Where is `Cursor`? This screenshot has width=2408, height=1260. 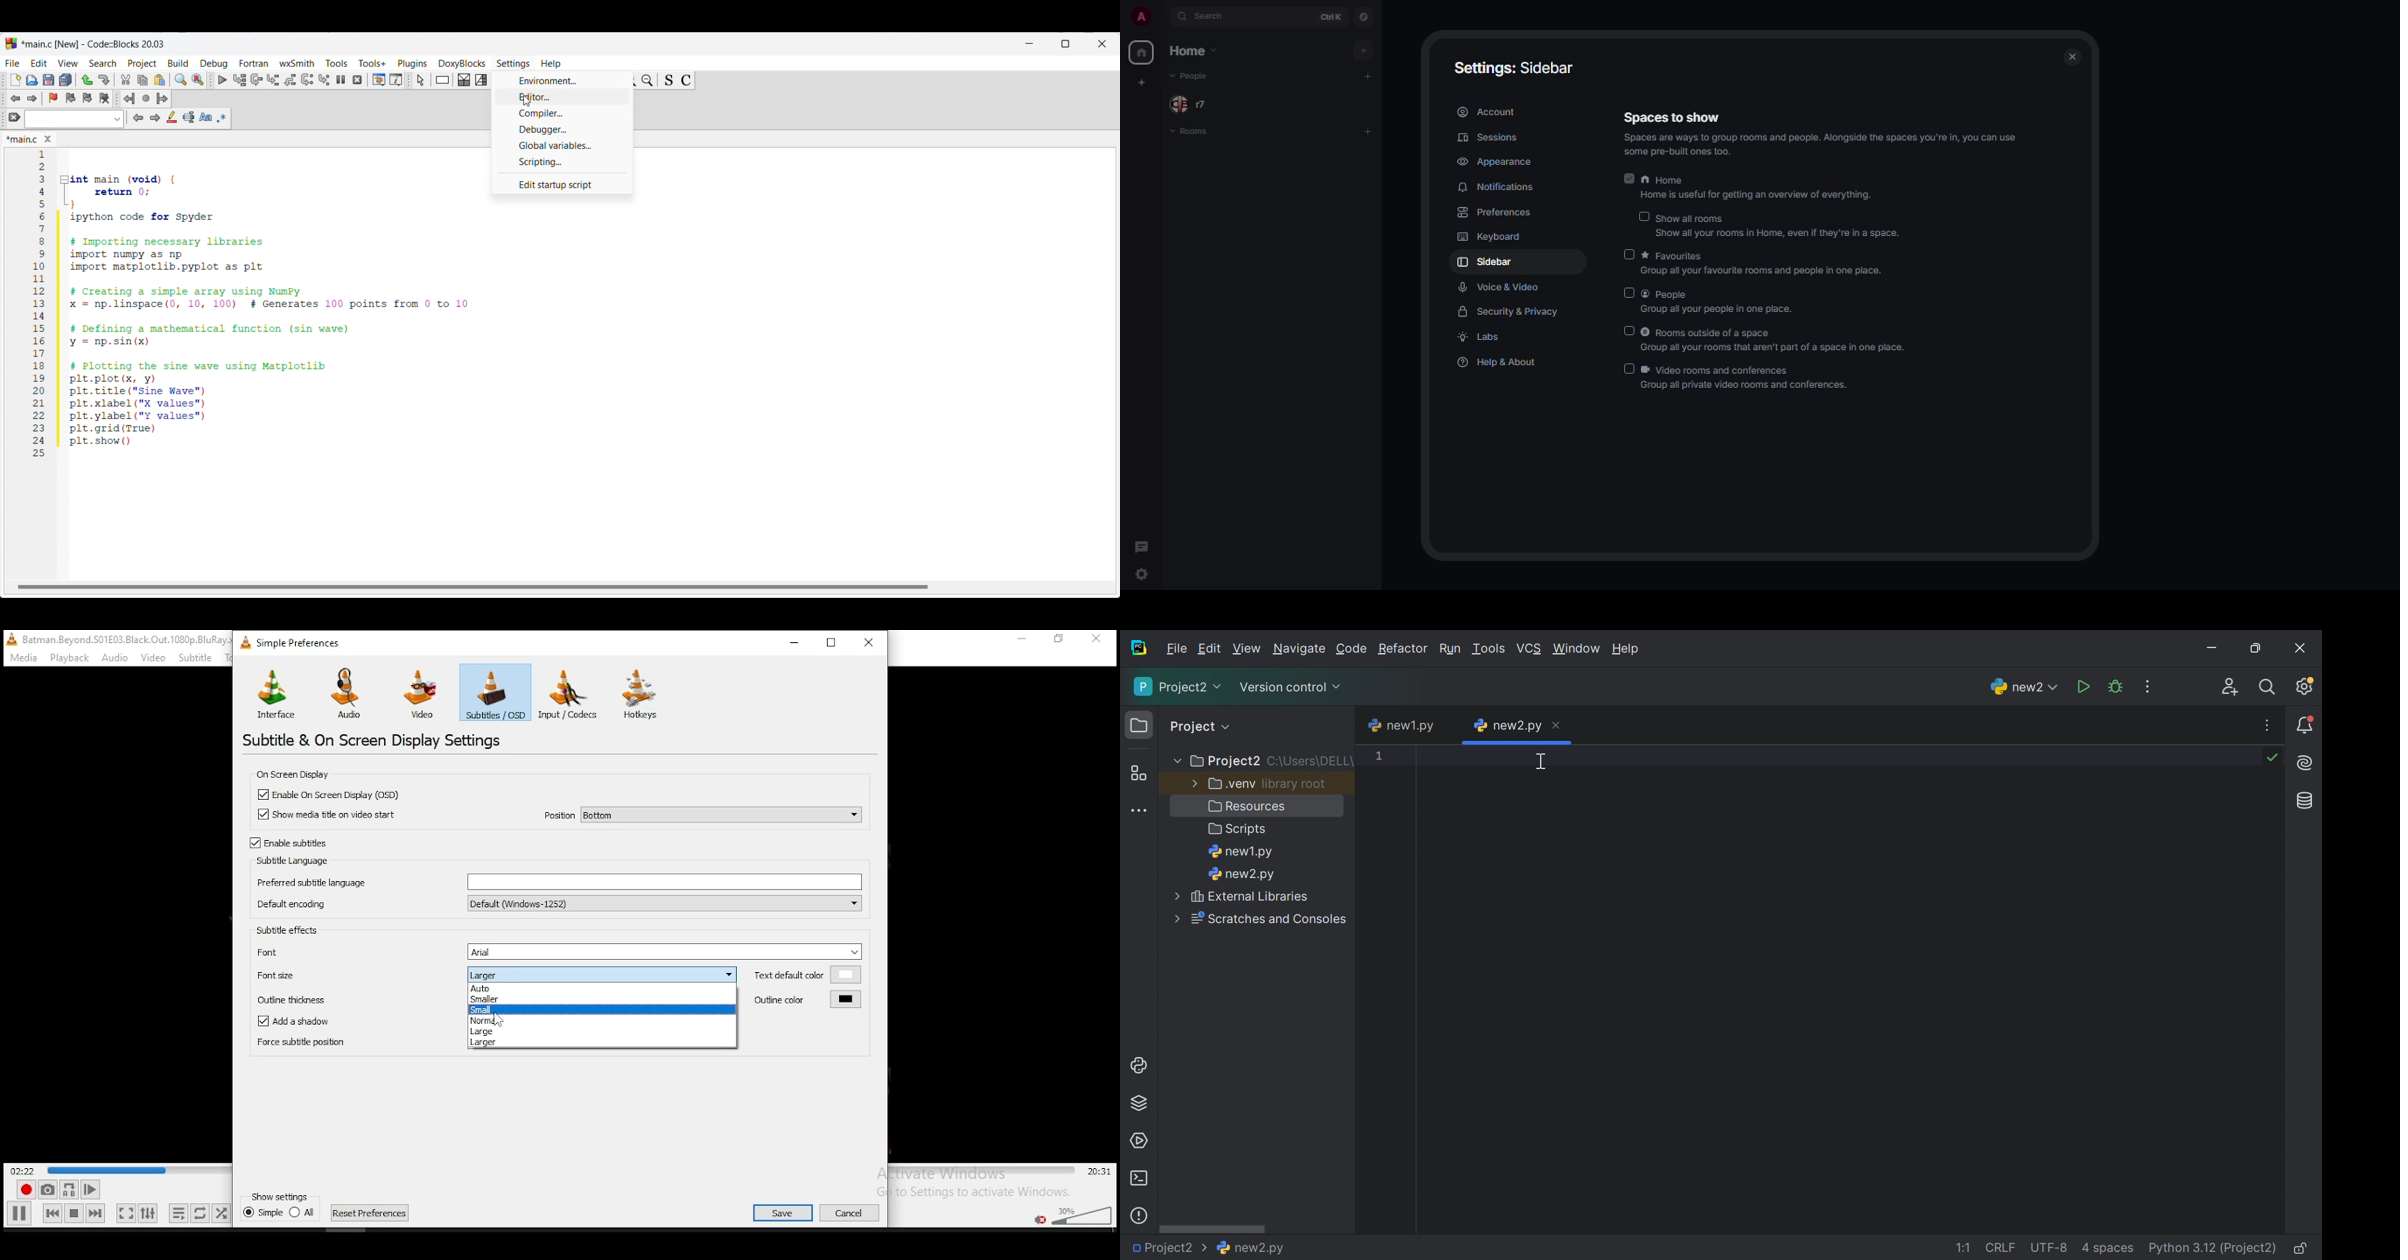
Cursor is located at coordinates (1544, 762).